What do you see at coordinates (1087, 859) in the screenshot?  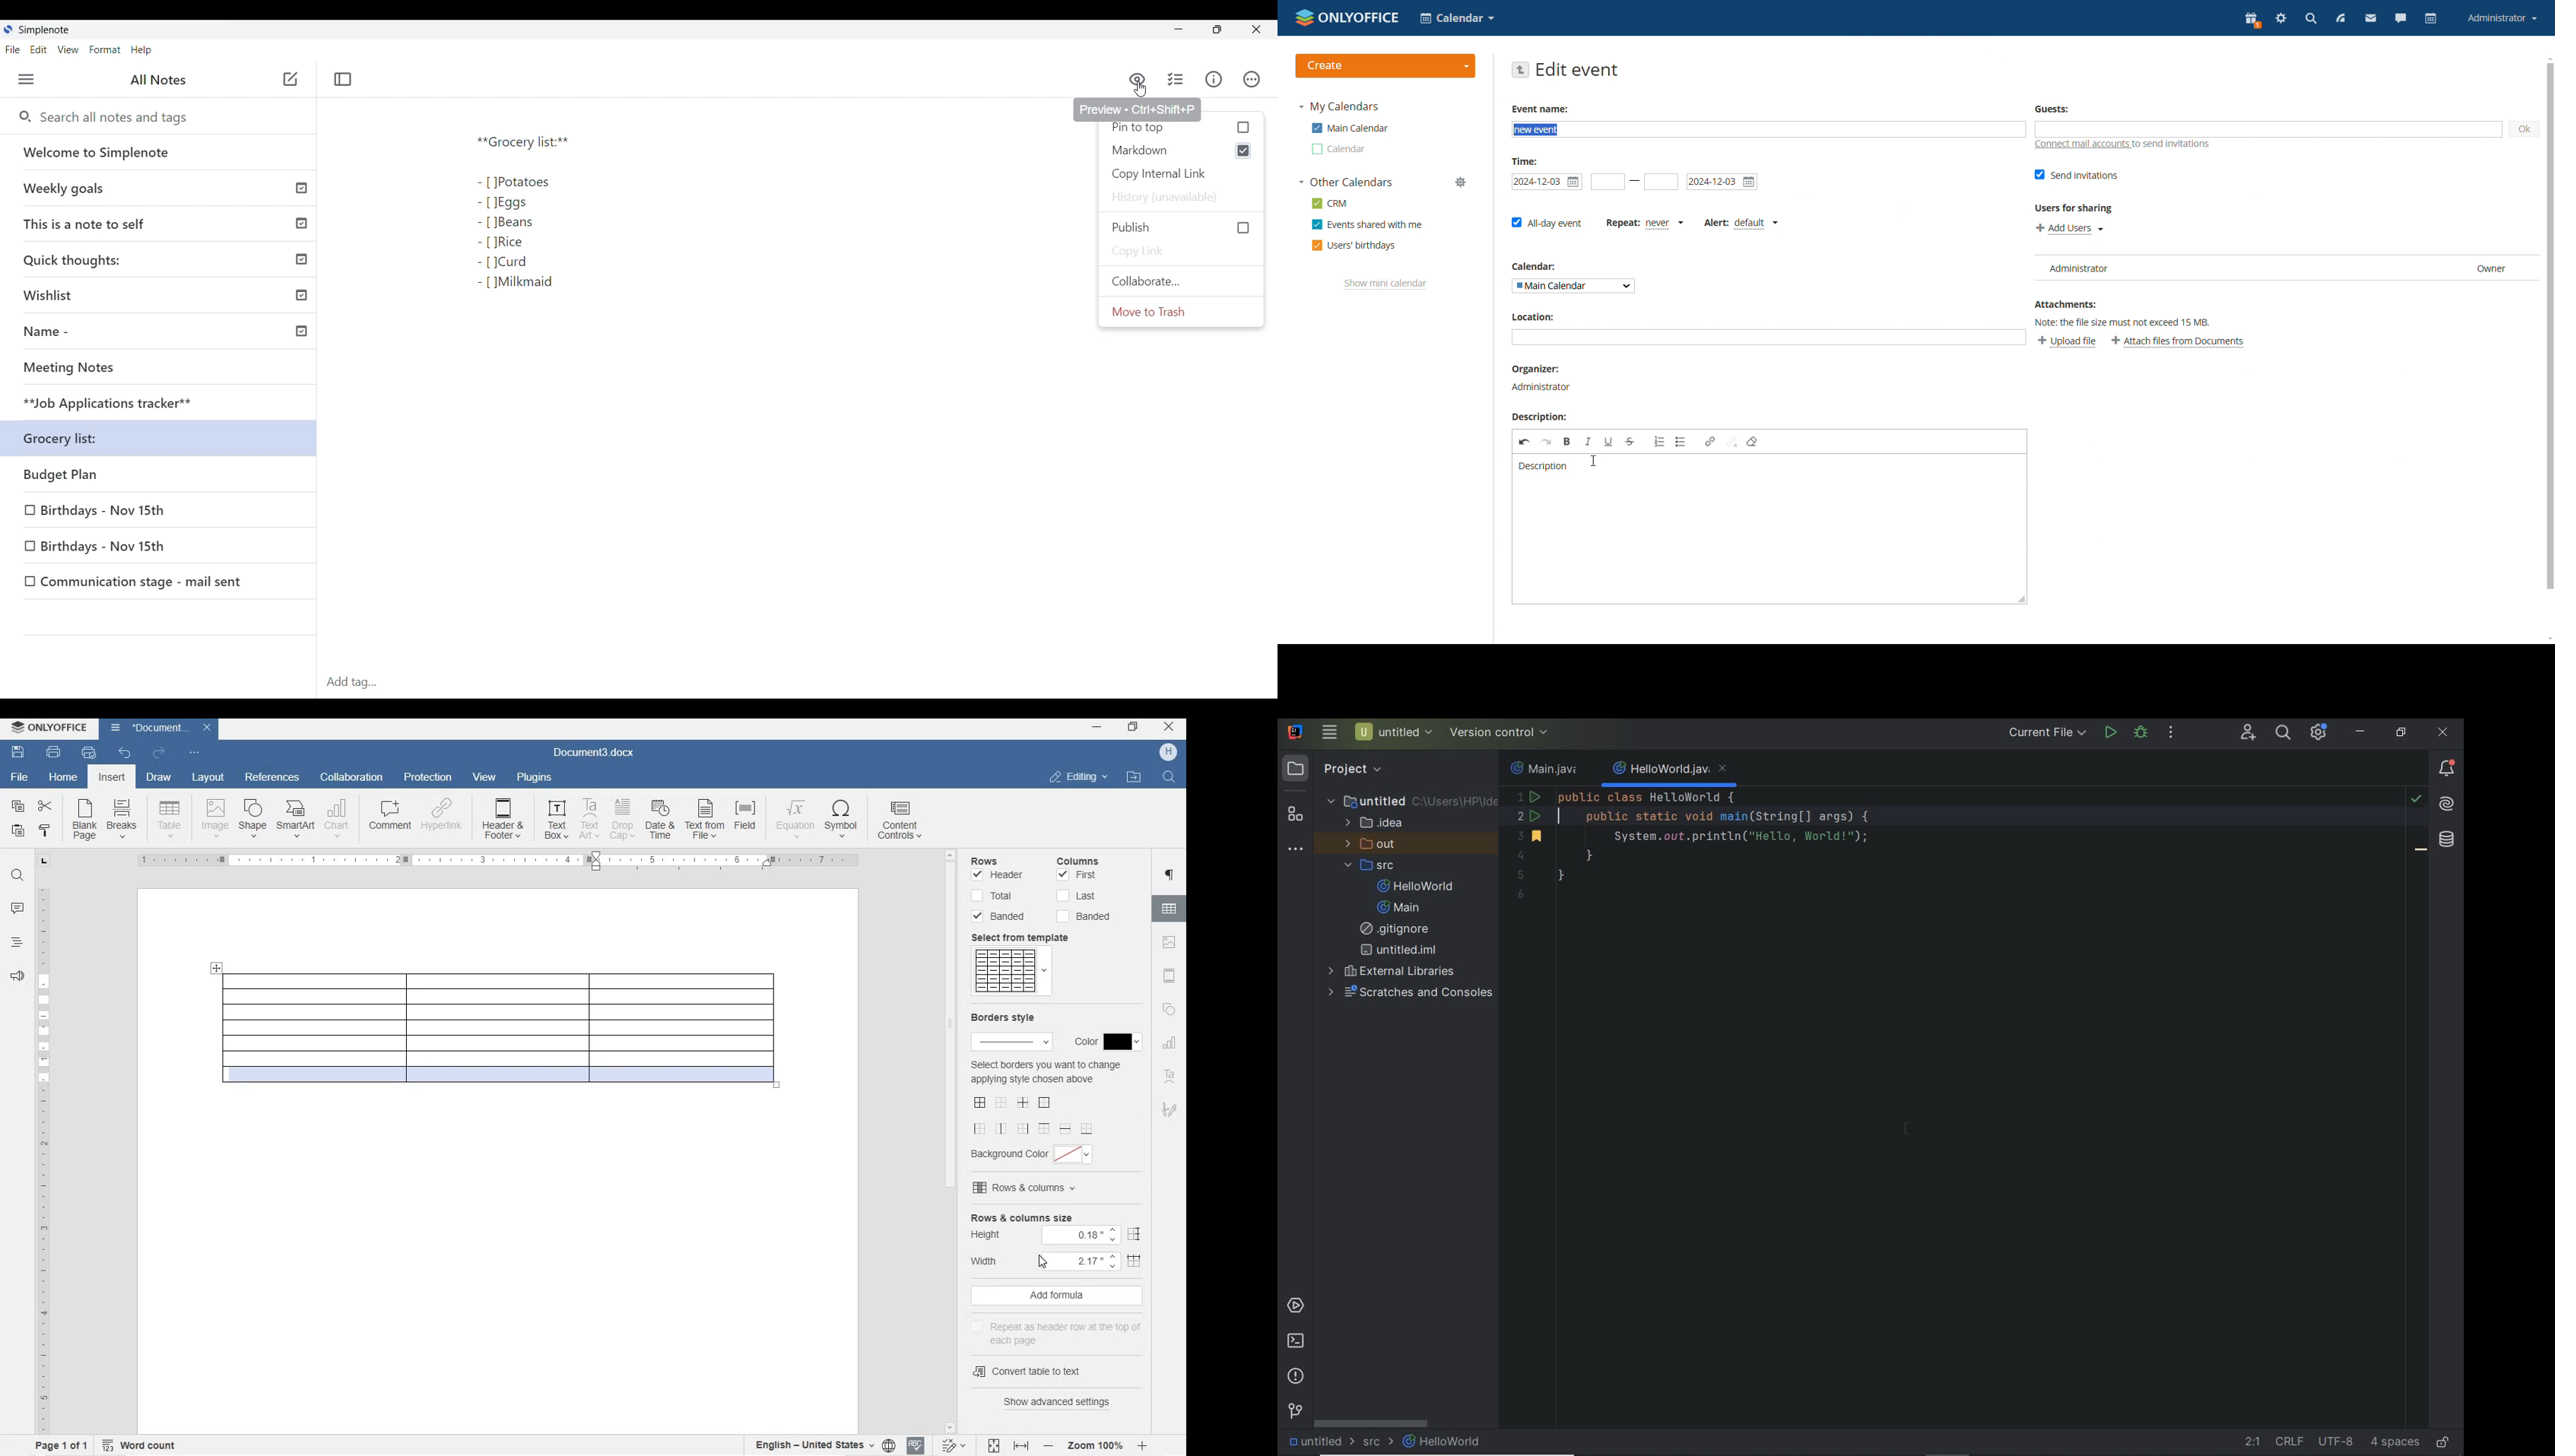 I see `columns` at bounding box center [1087, 859].